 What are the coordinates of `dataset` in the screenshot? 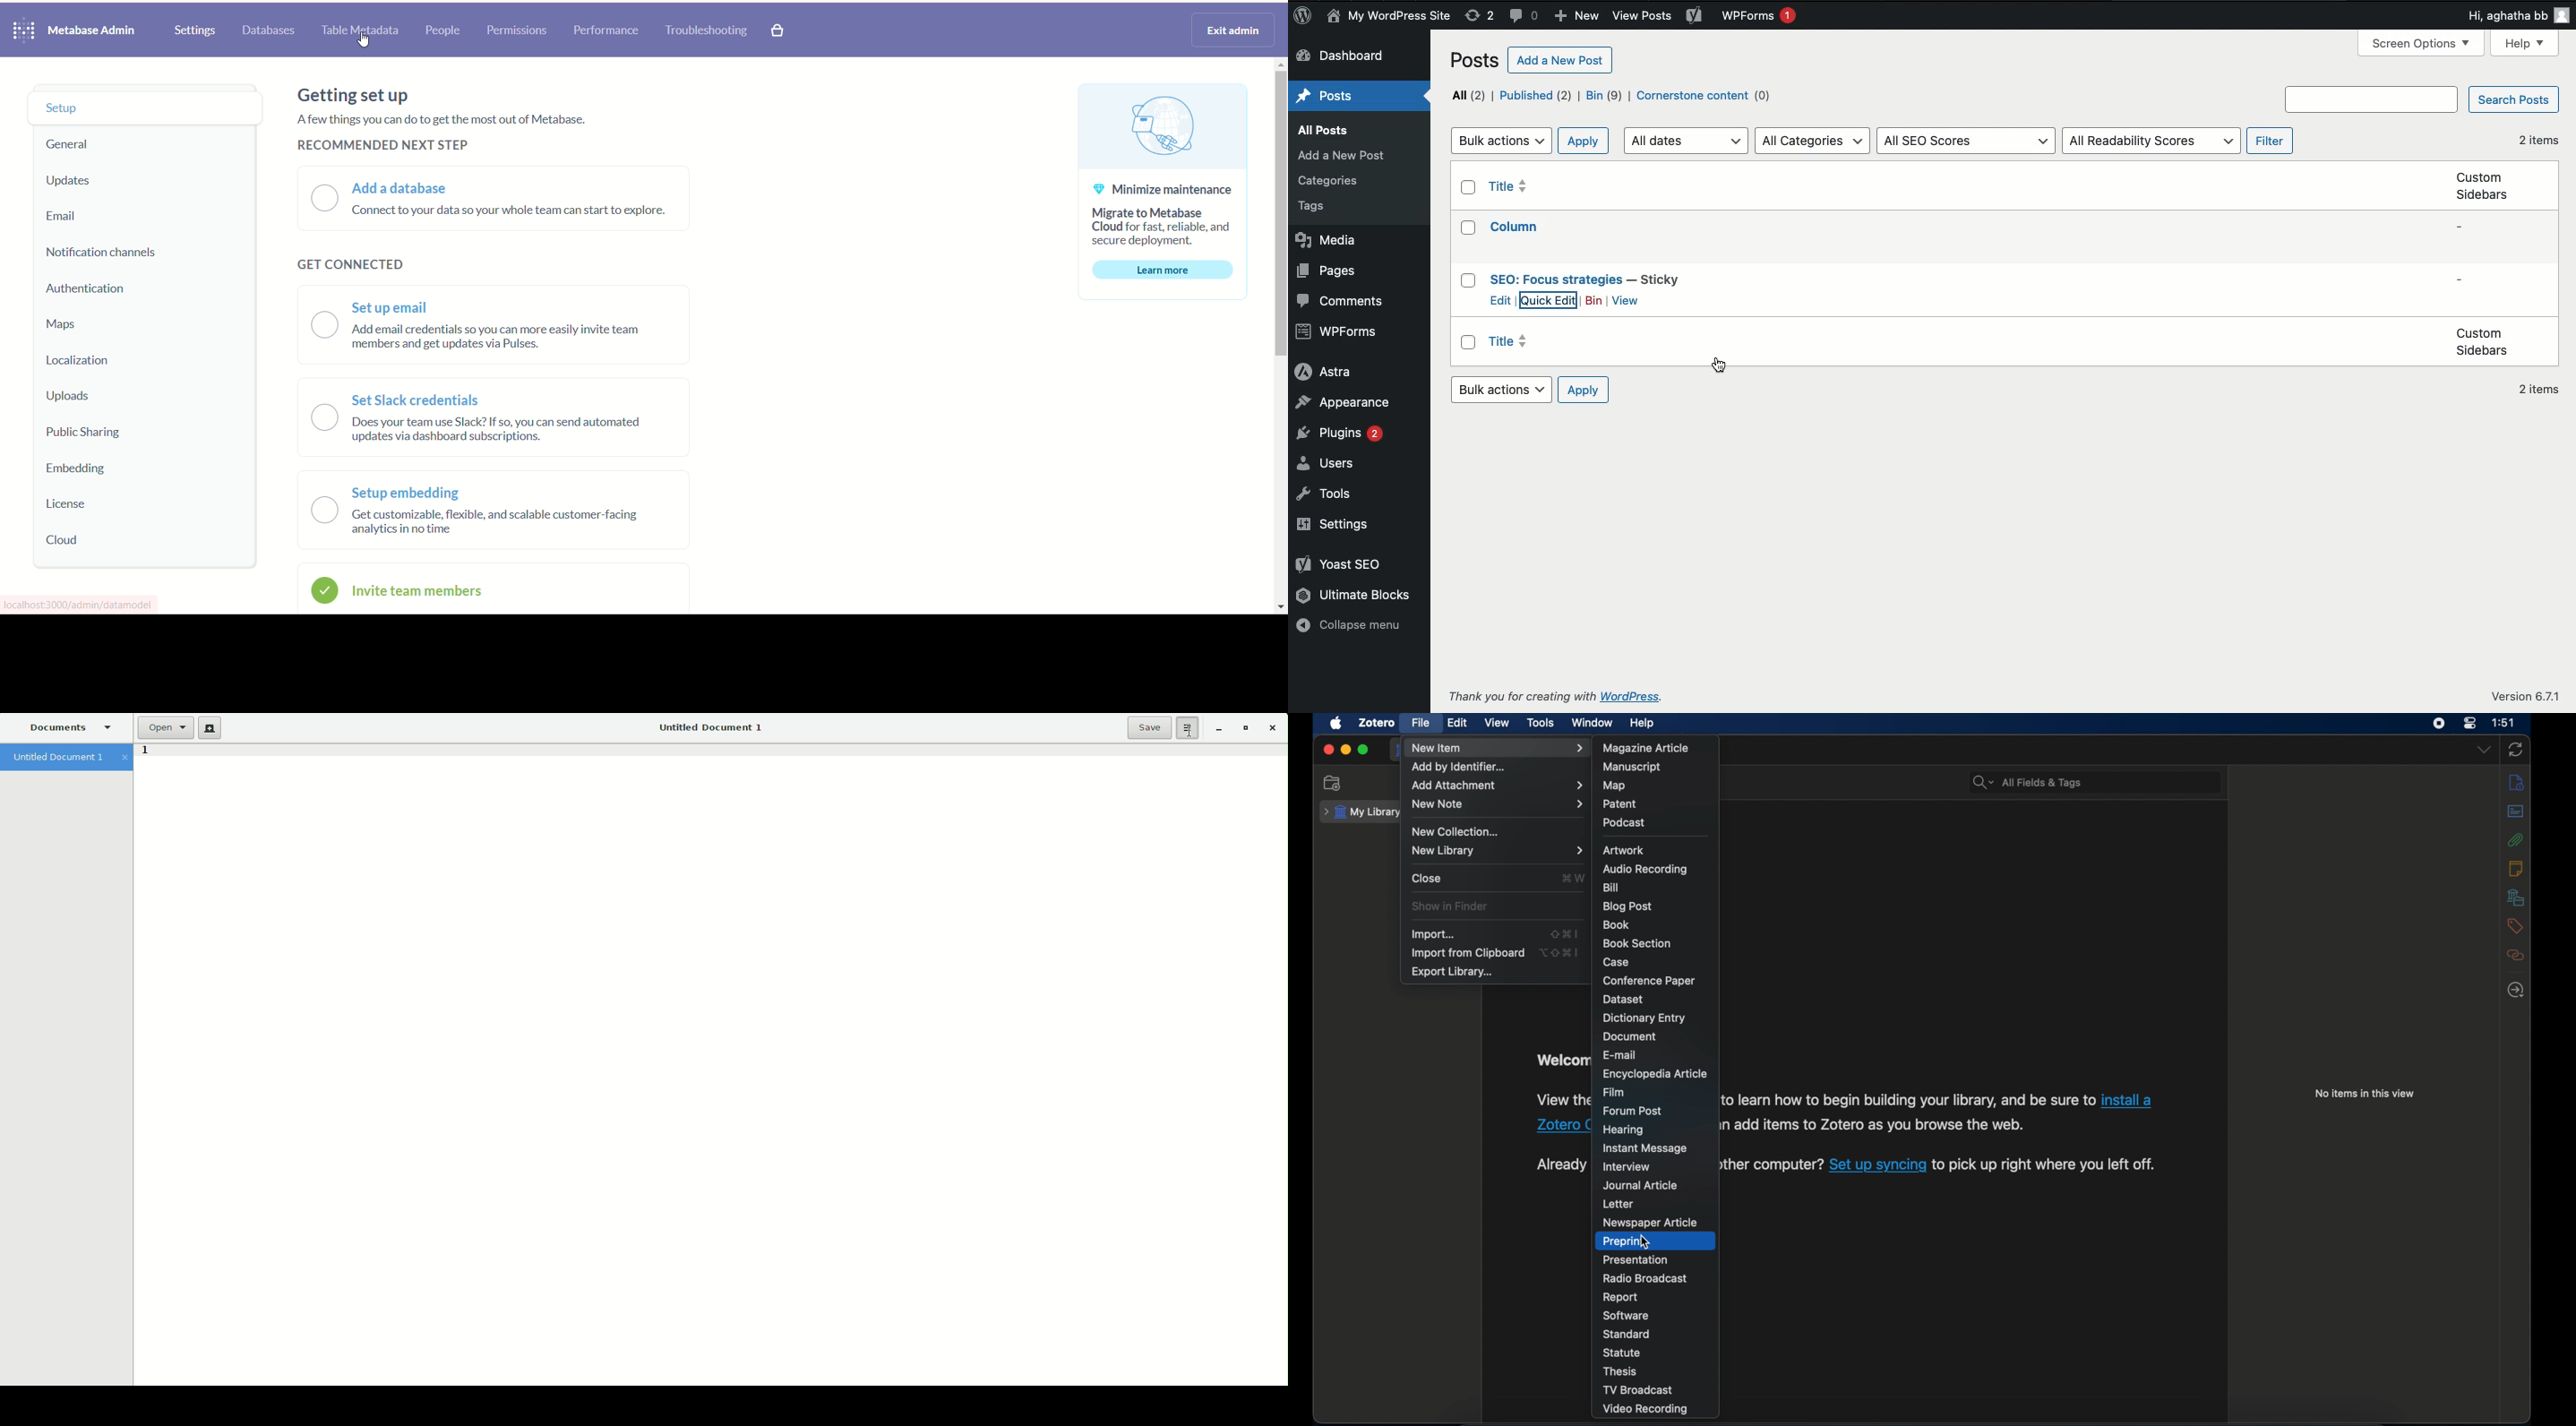 It's located at (1623, 999).